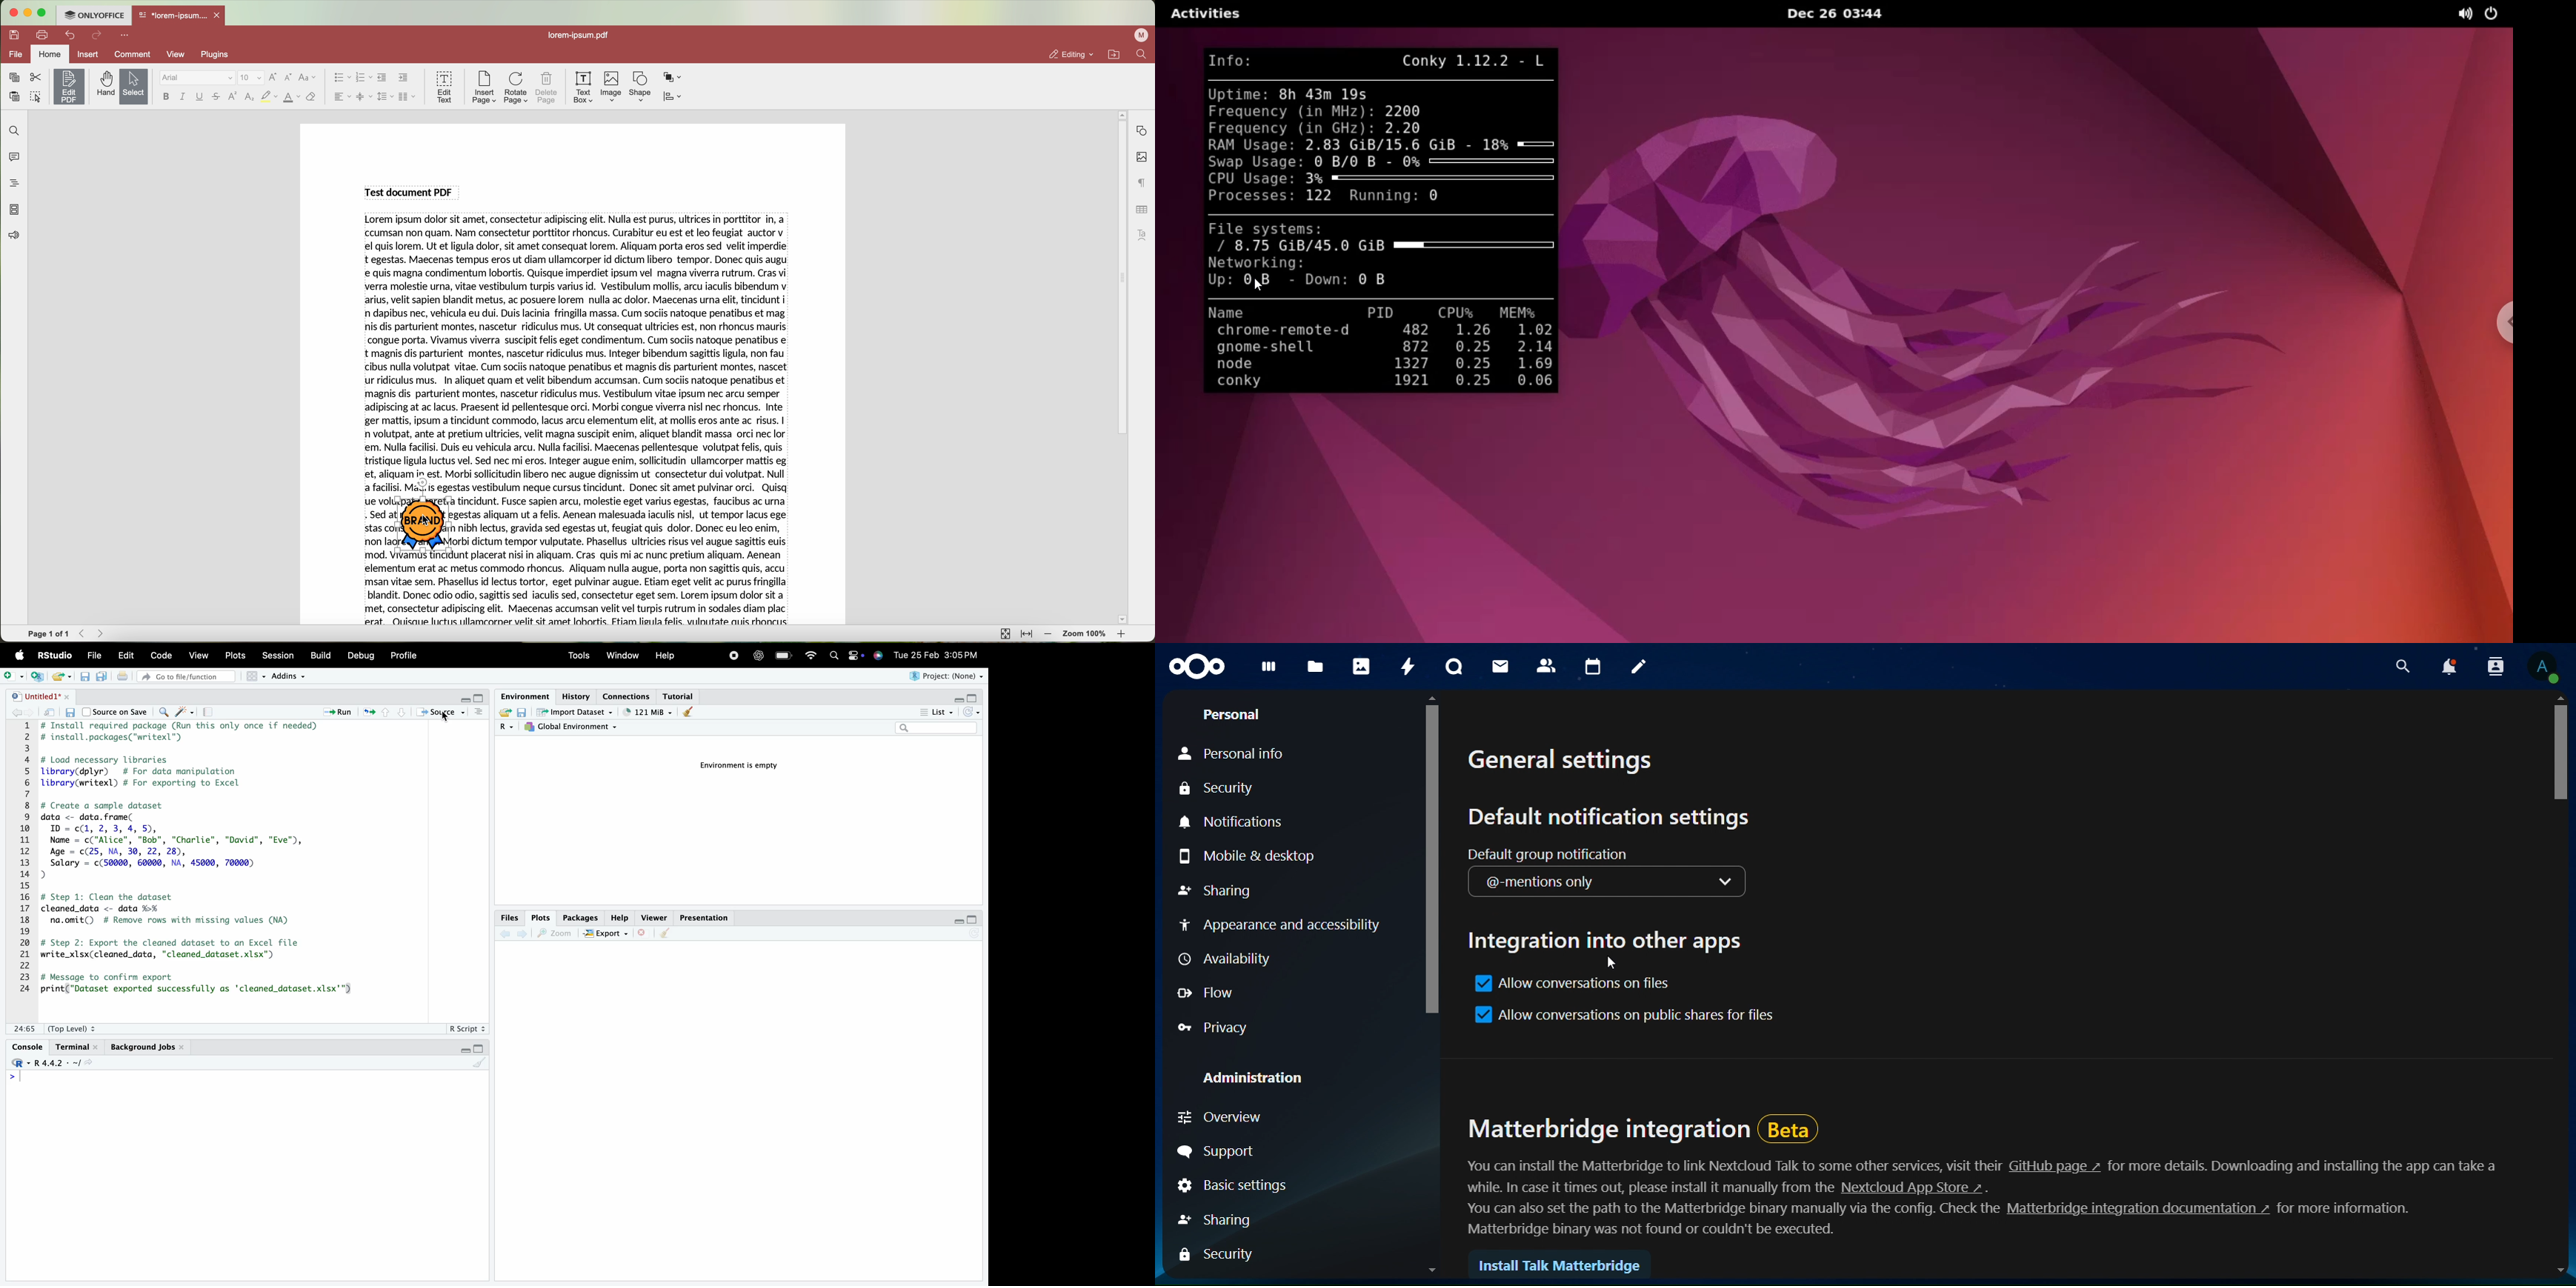 This screenshot has height=1288, width=2576. Describe the element at coordinates (254, 677) in the screenshot. I see `Workspace panes` at that location.